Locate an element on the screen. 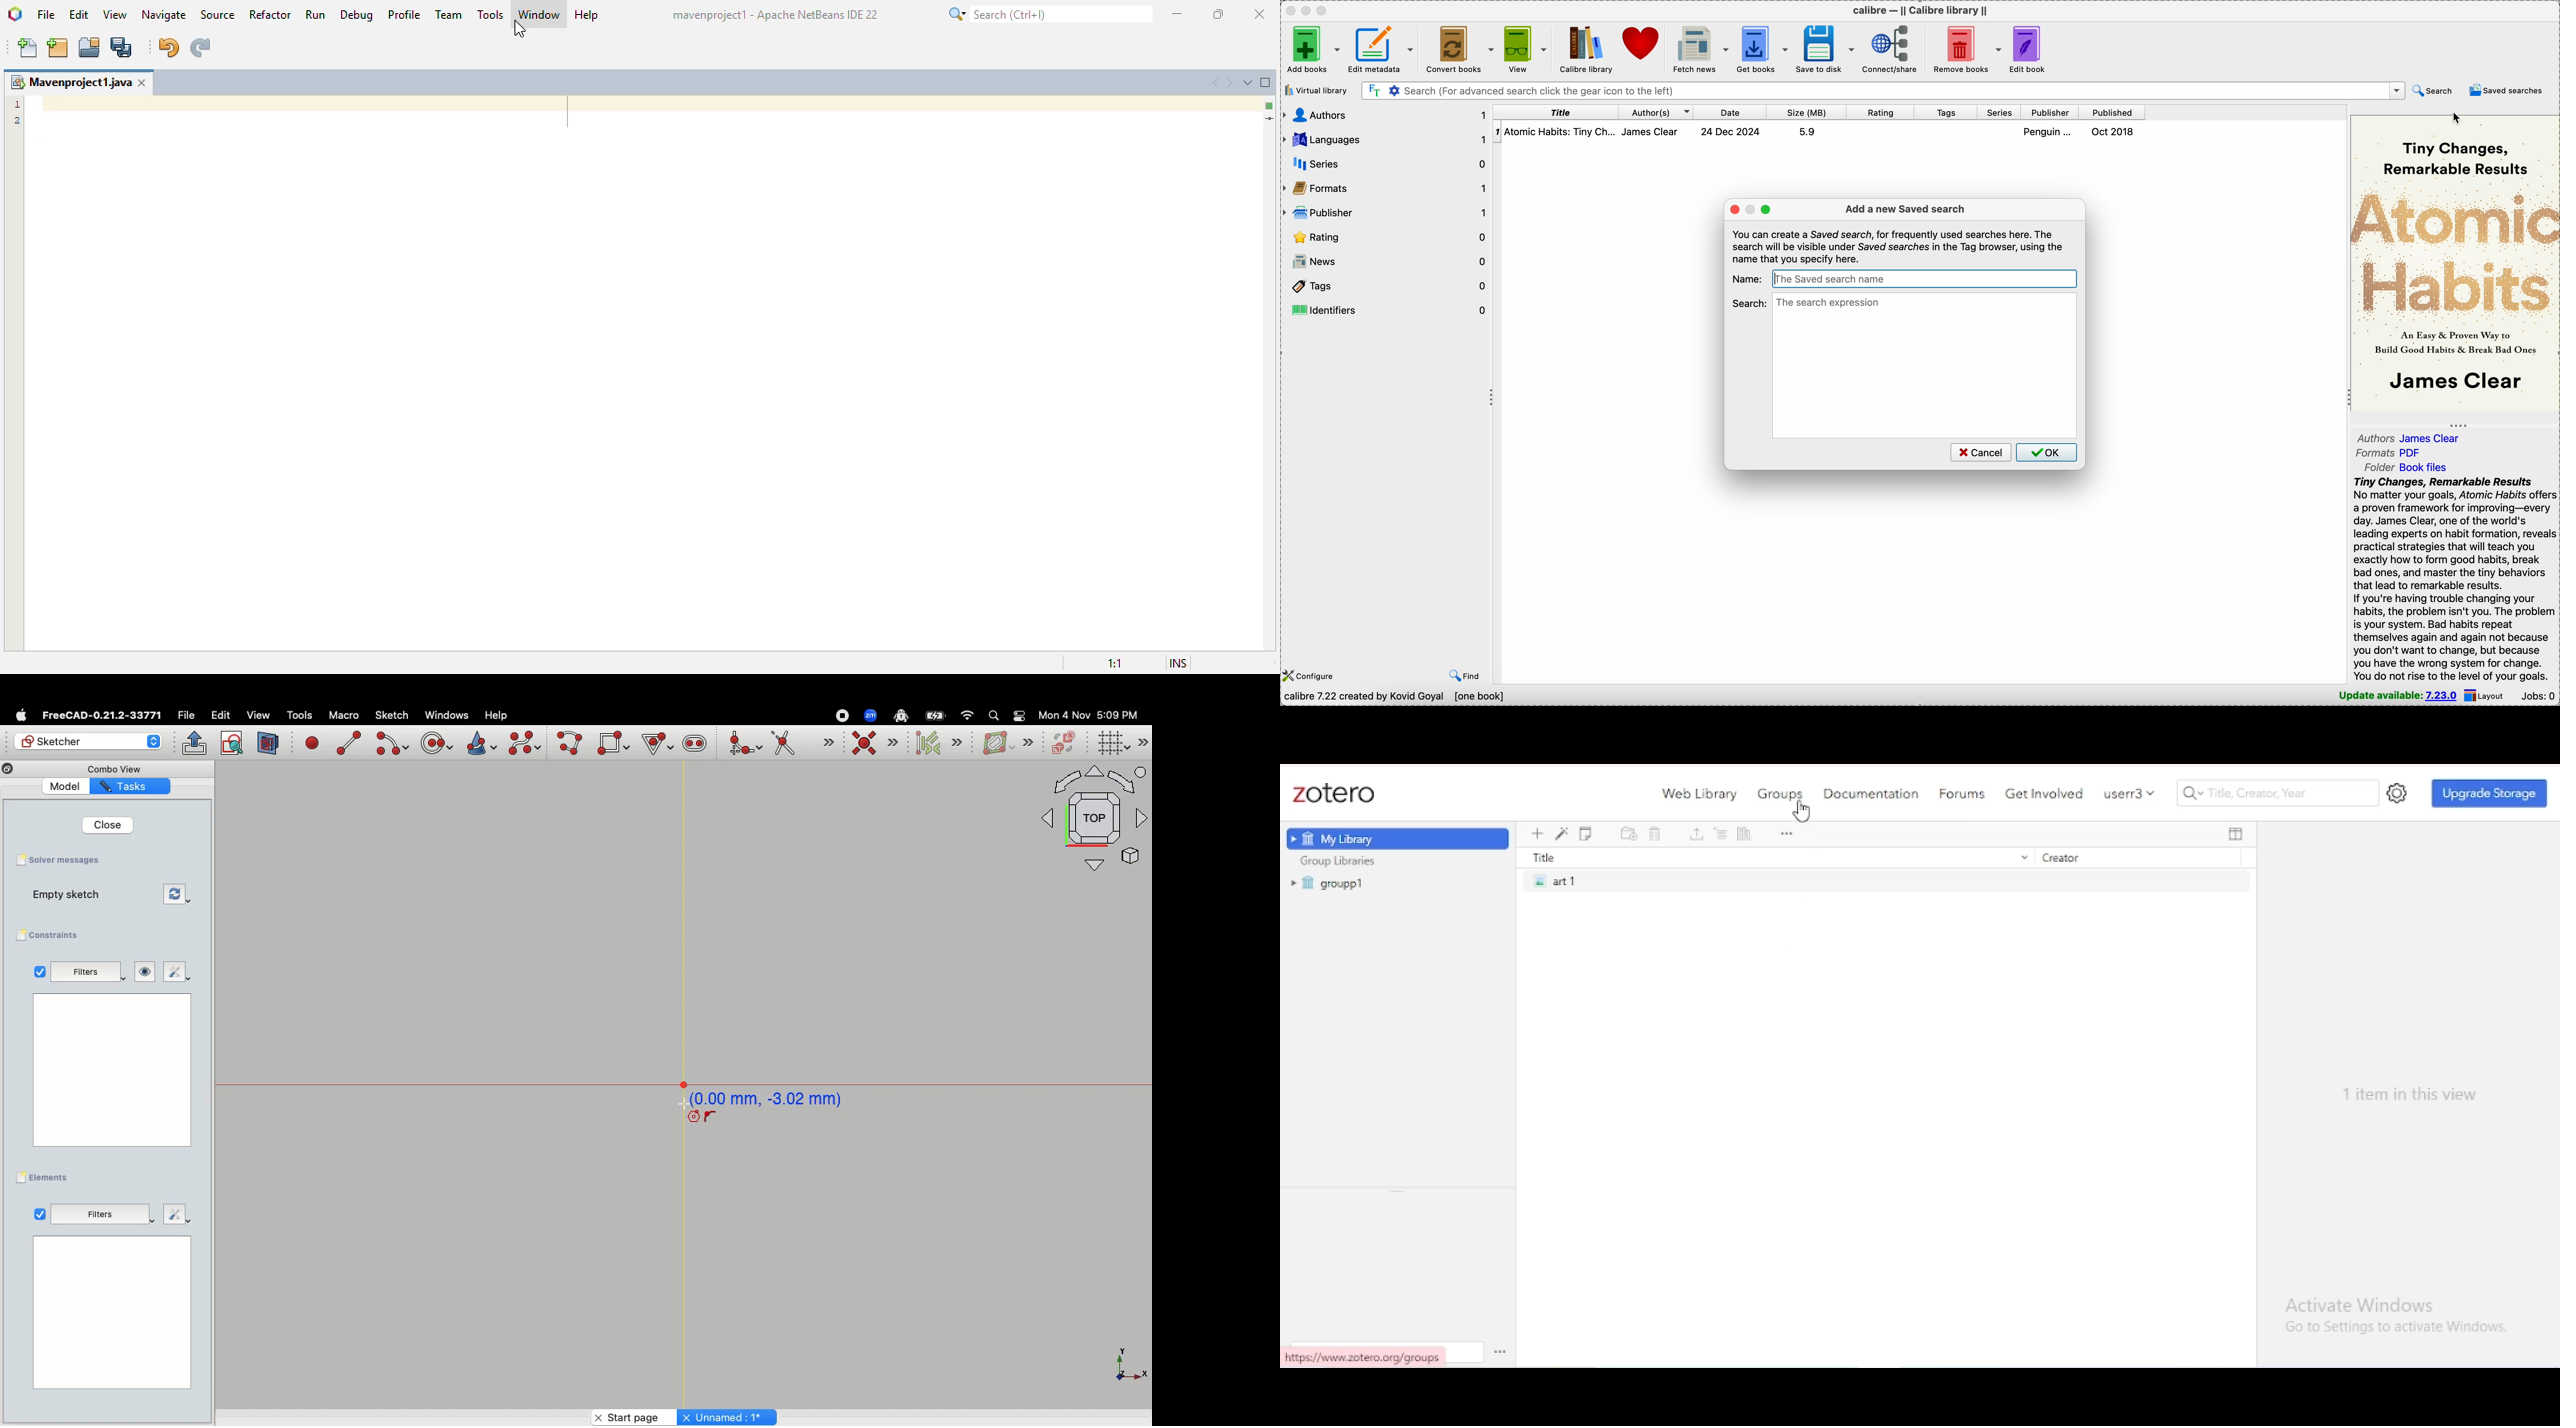 The width and height of the screenshot is (2576, 1428). group libraries is located at coordinates (1339, 861).